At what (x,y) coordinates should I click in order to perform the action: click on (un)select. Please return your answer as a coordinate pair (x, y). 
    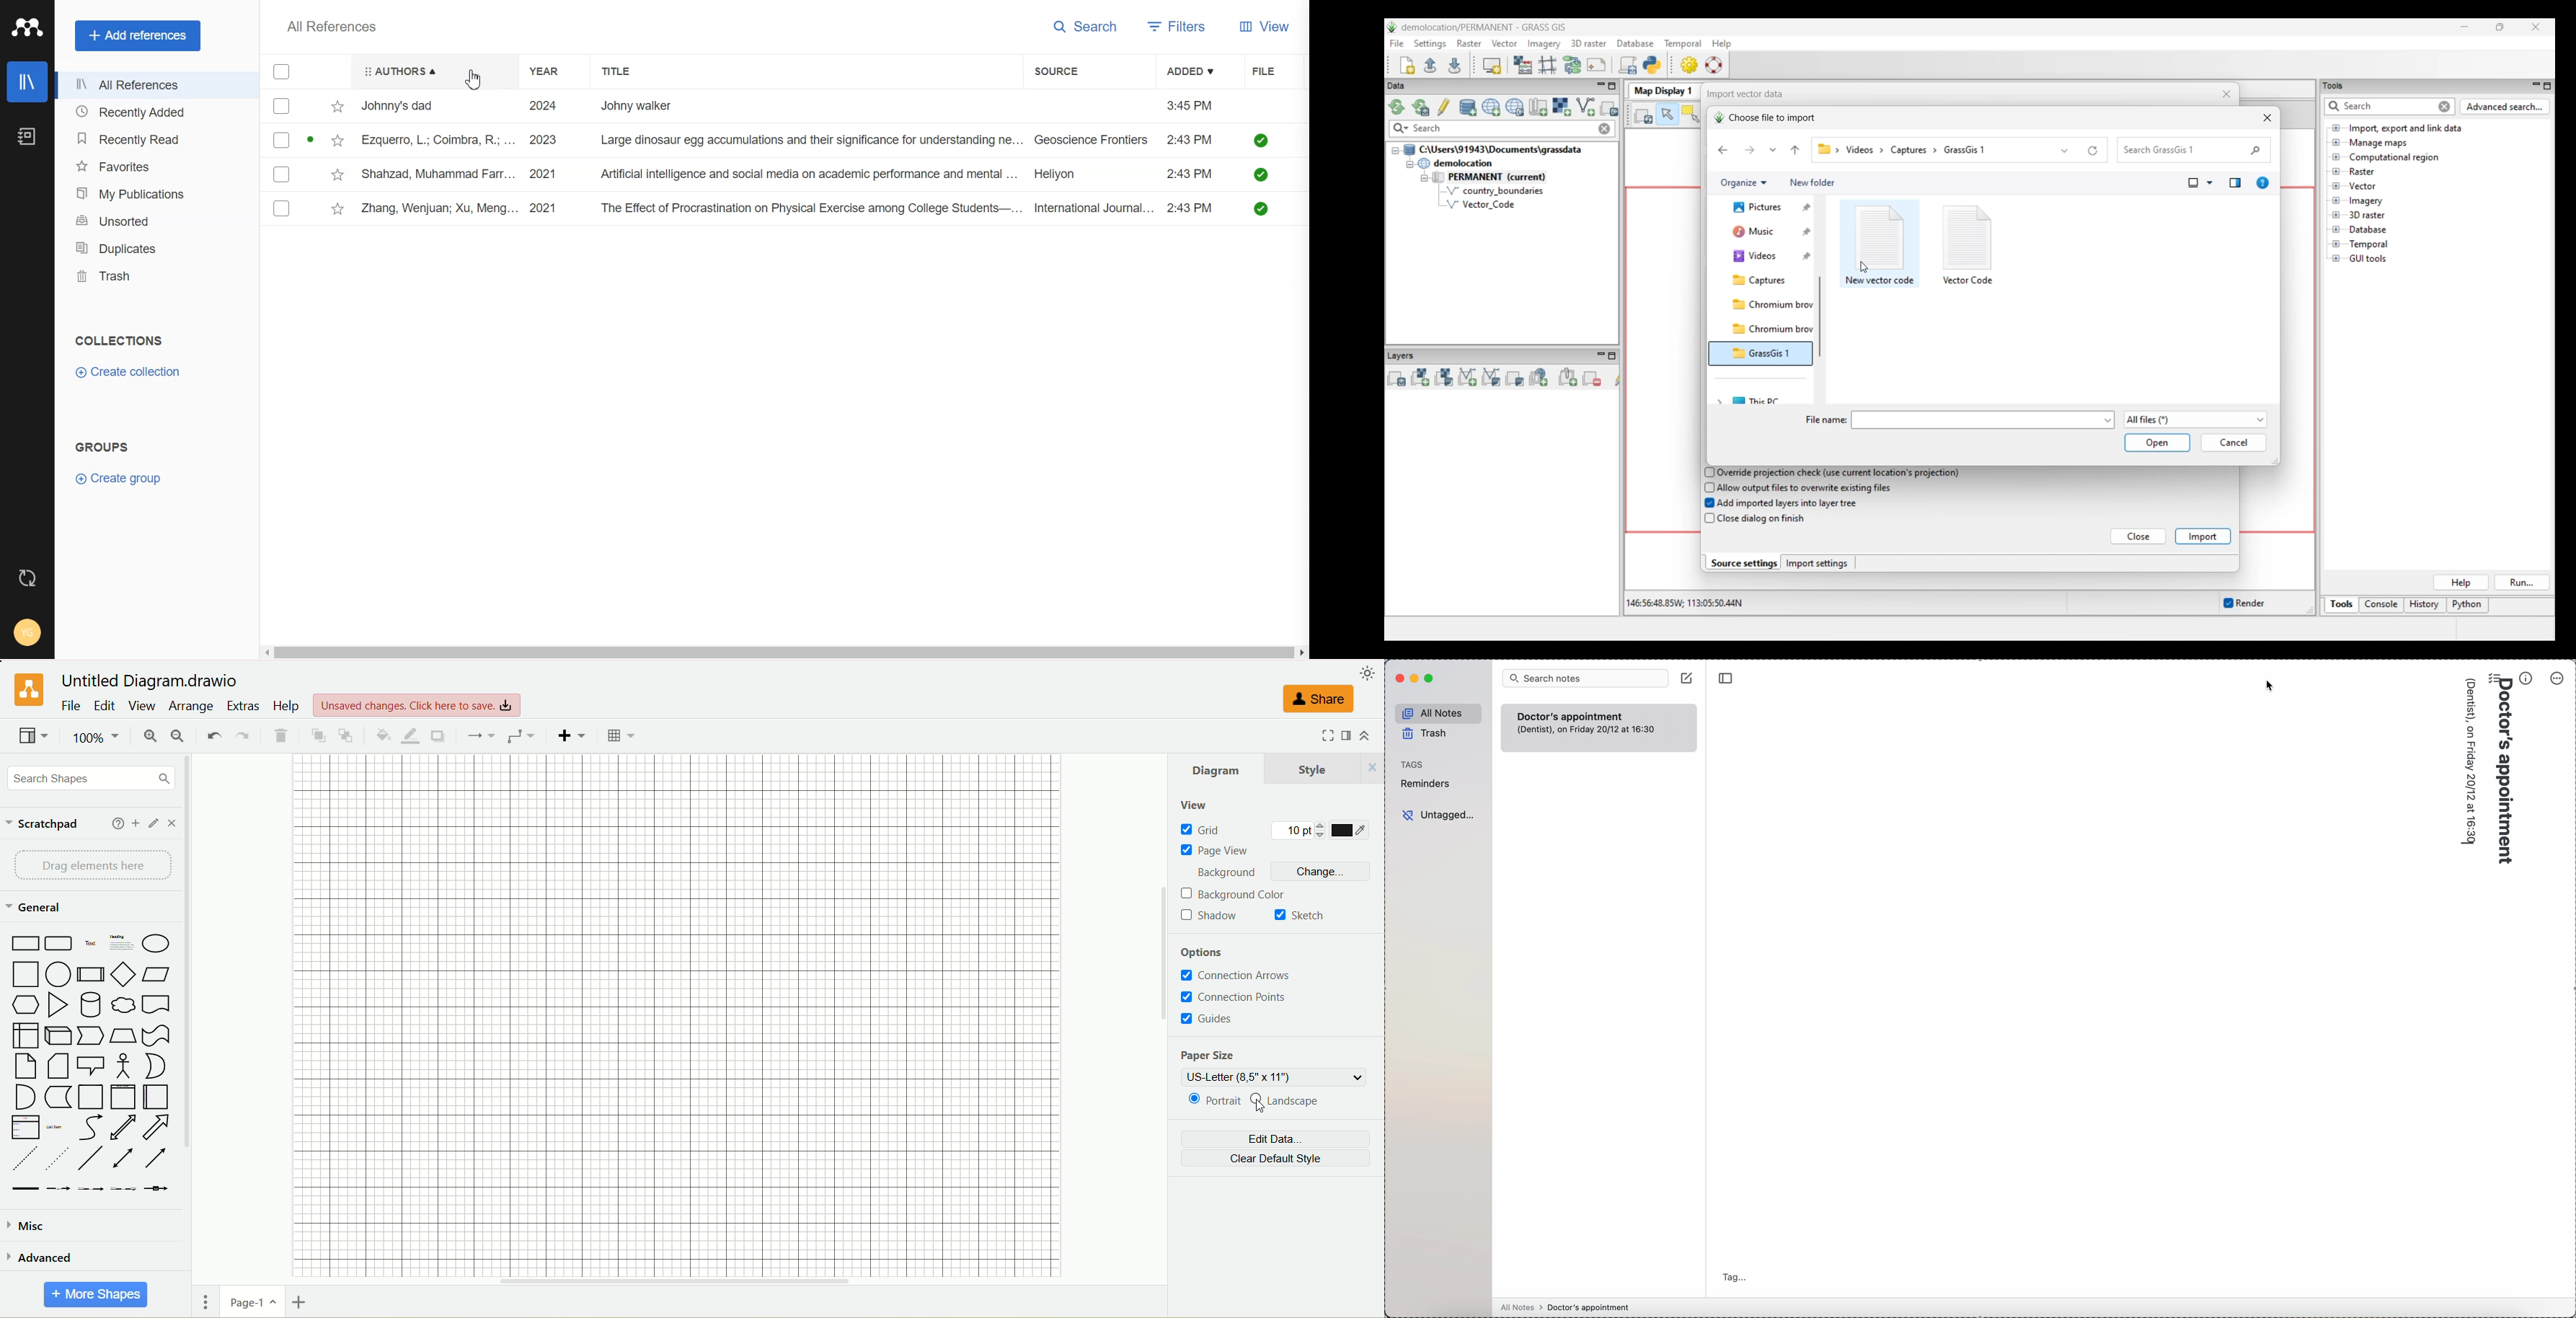
    Looking at the image, I should click on (281, 106).